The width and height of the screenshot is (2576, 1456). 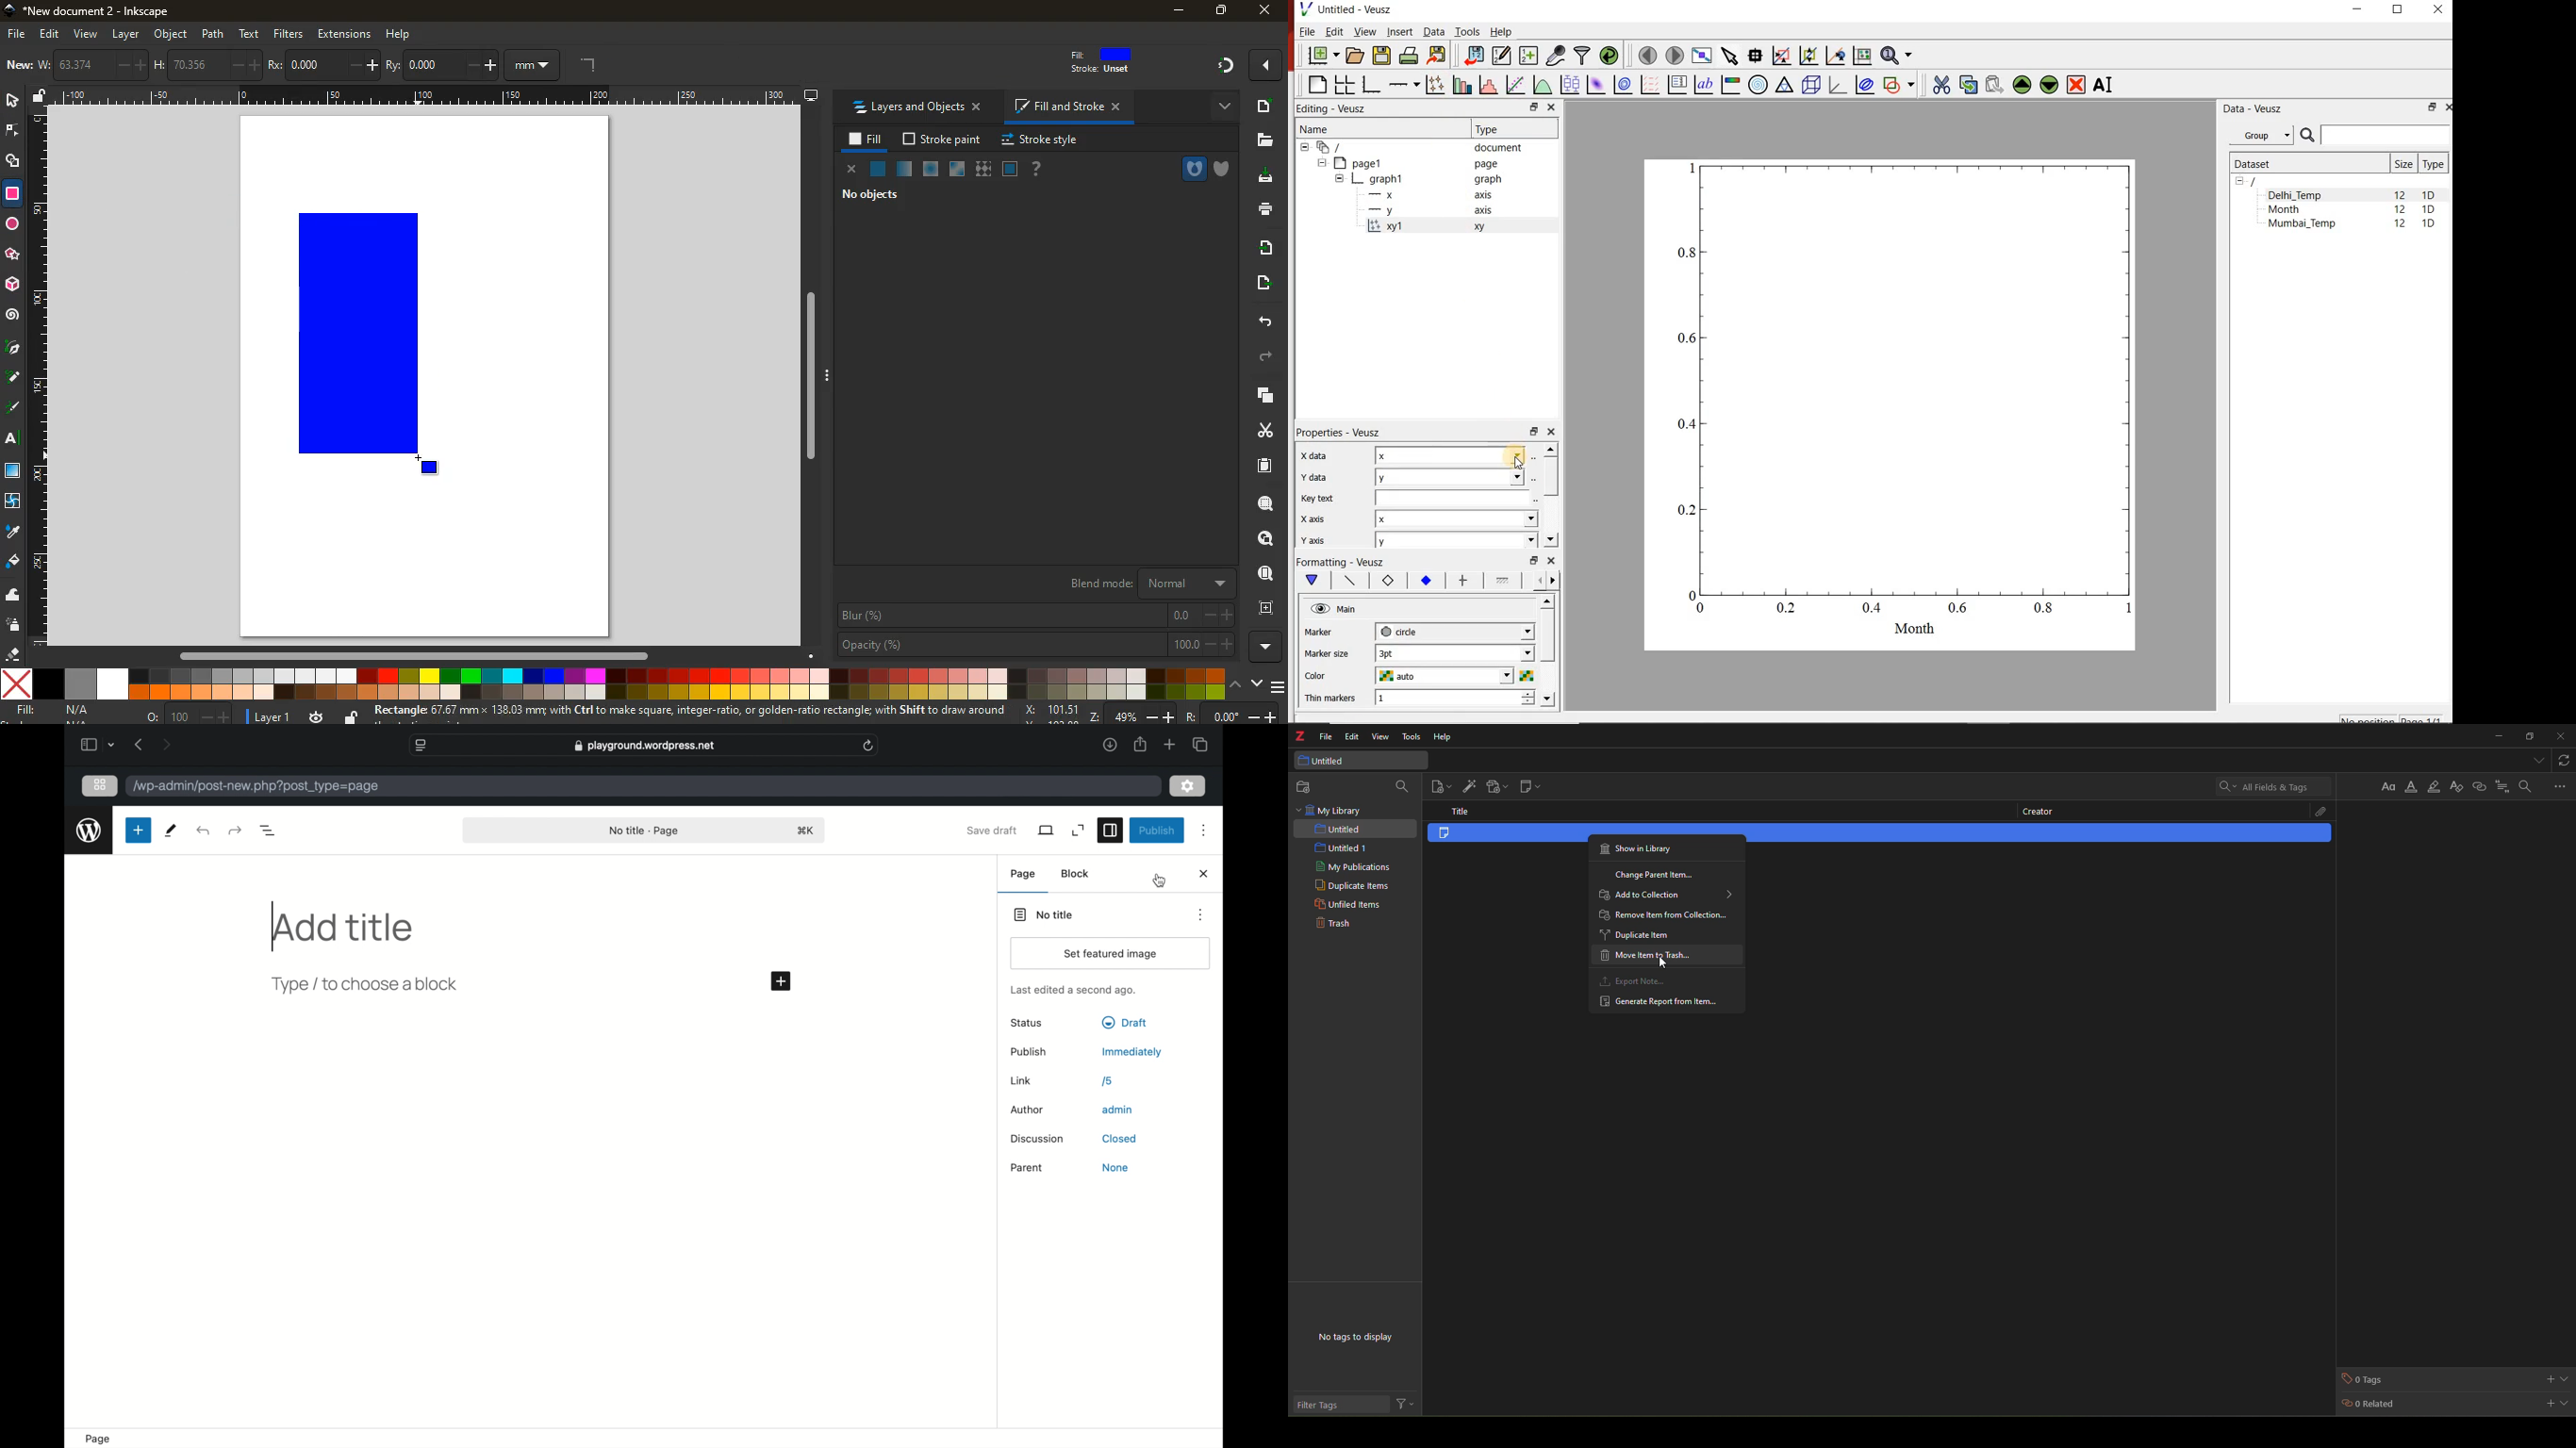 What do you see at coordinates (1836, 85) in the screenshot?
I see `3d graph` at bounding box center [1836, 85].